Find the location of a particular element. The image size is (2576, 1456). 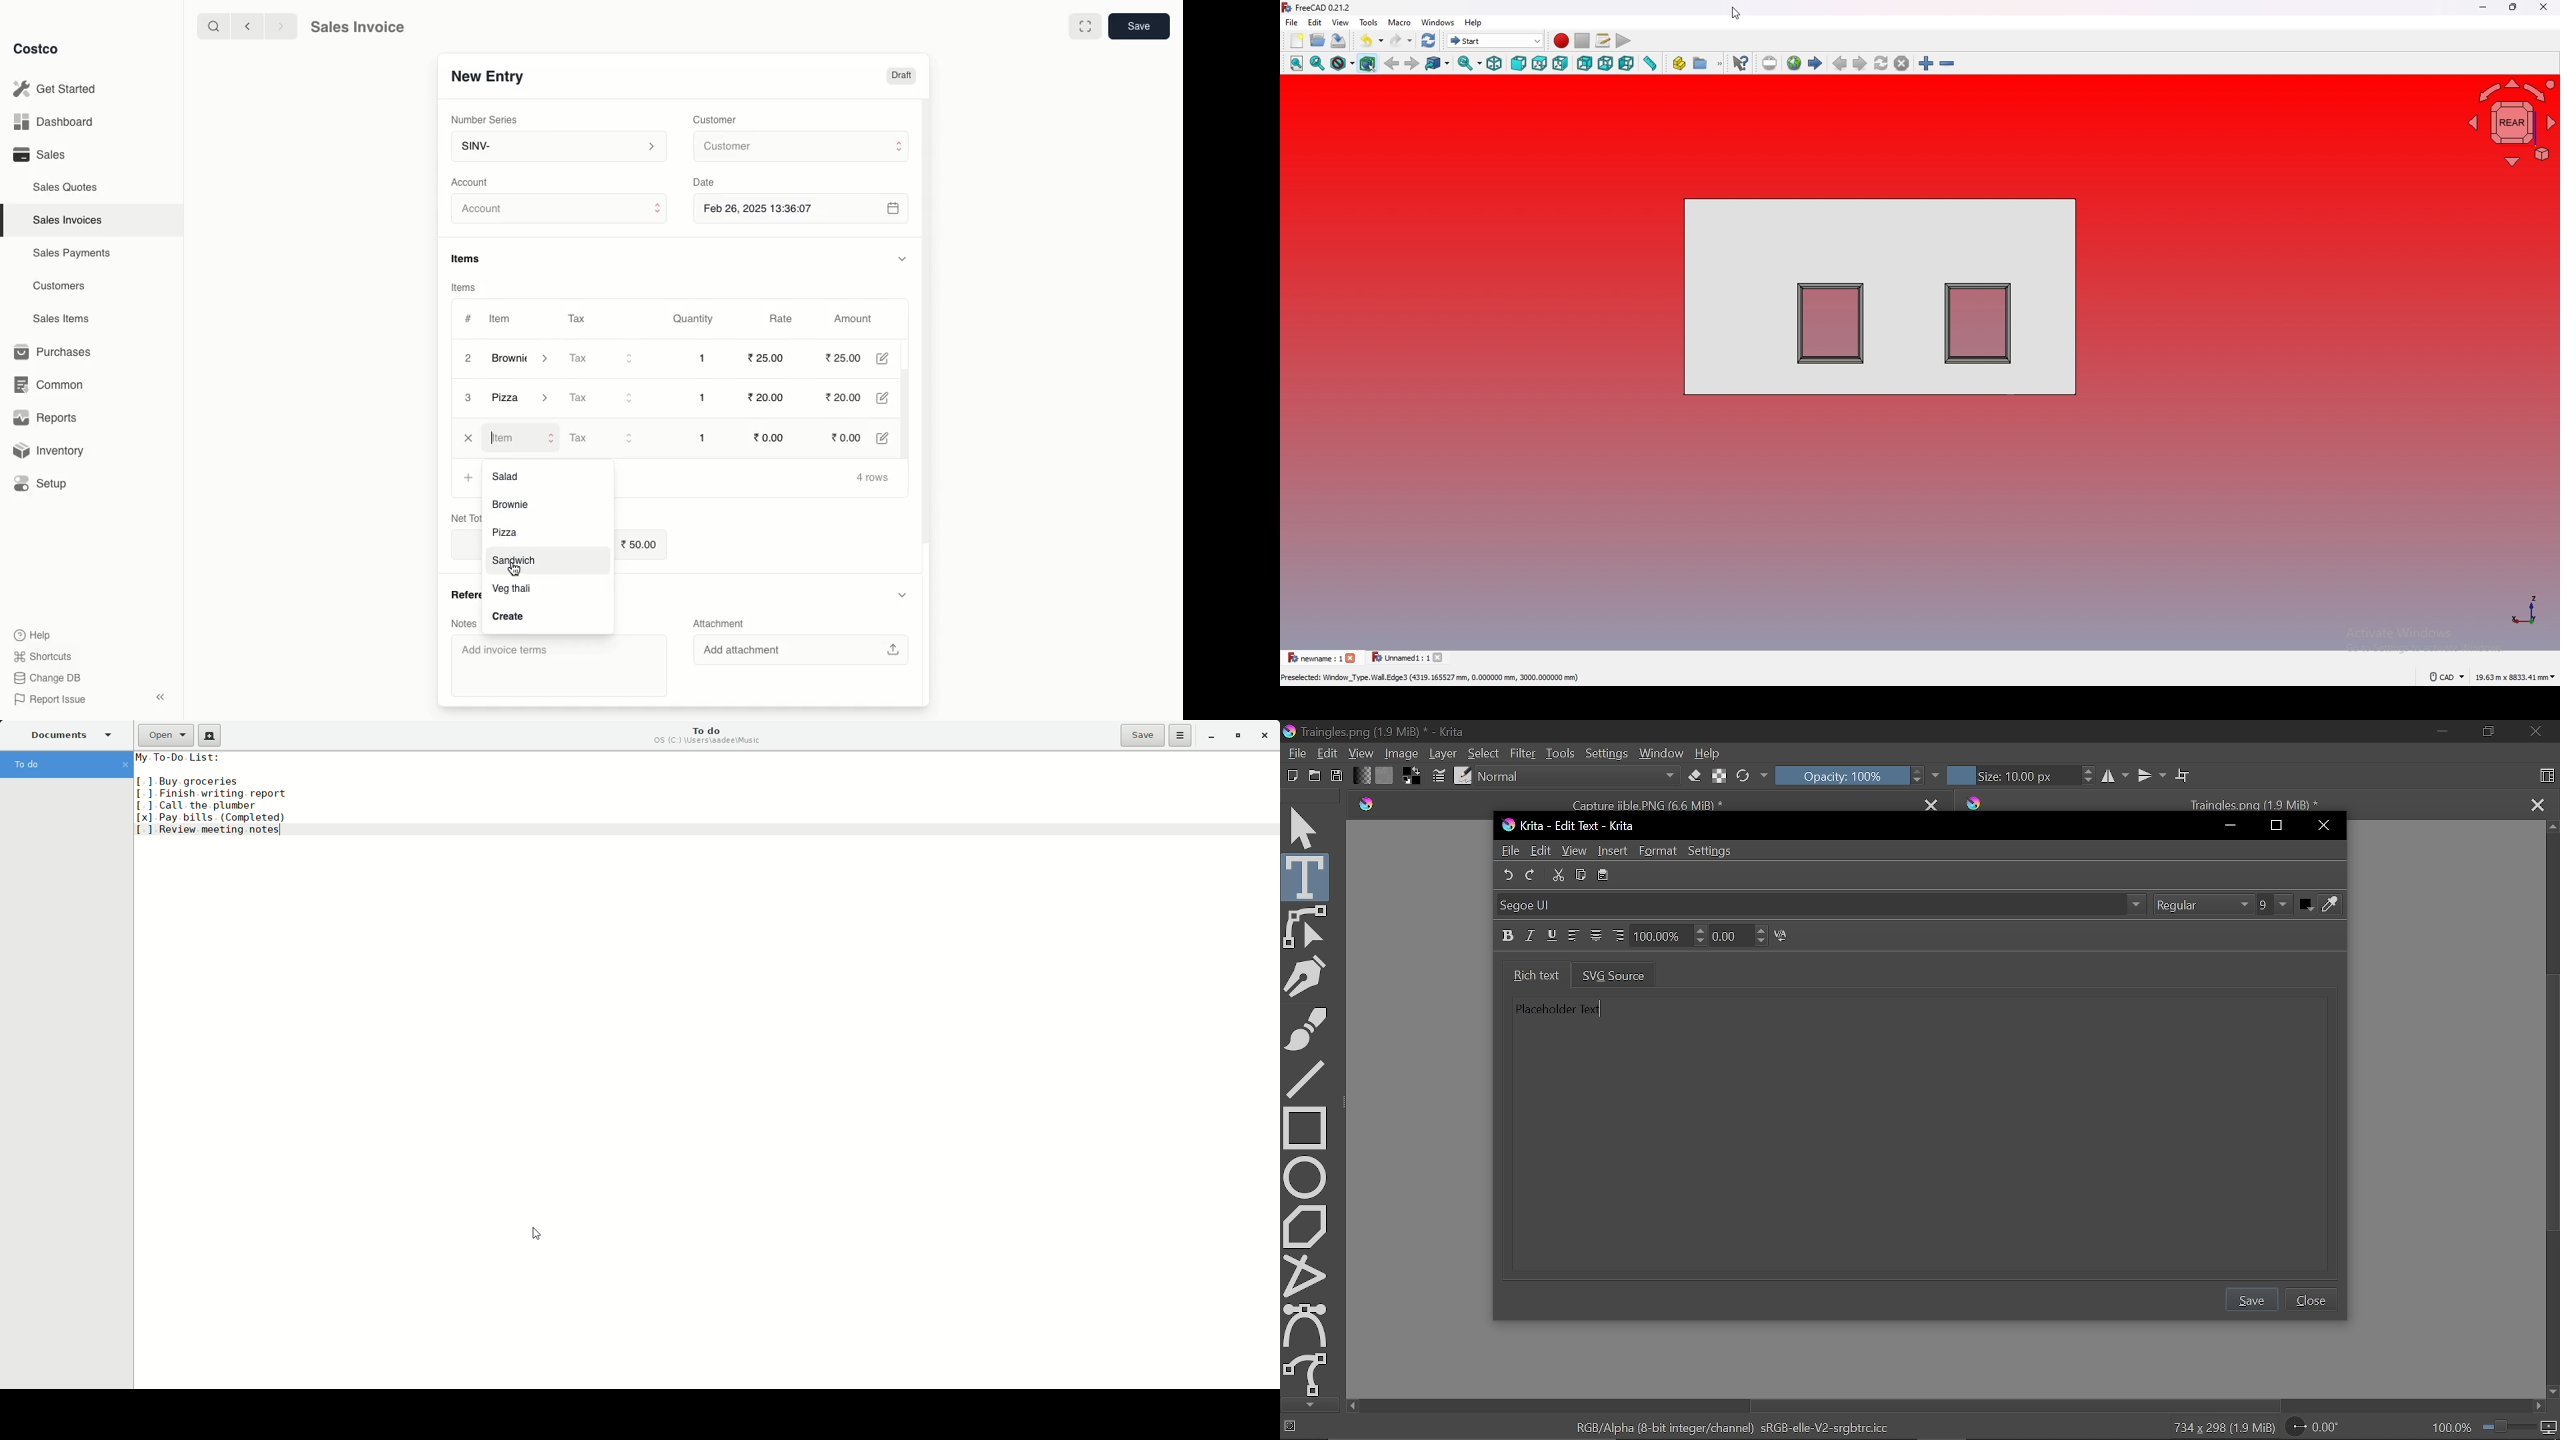

Foreground color is located at coordinates (1412, 776).